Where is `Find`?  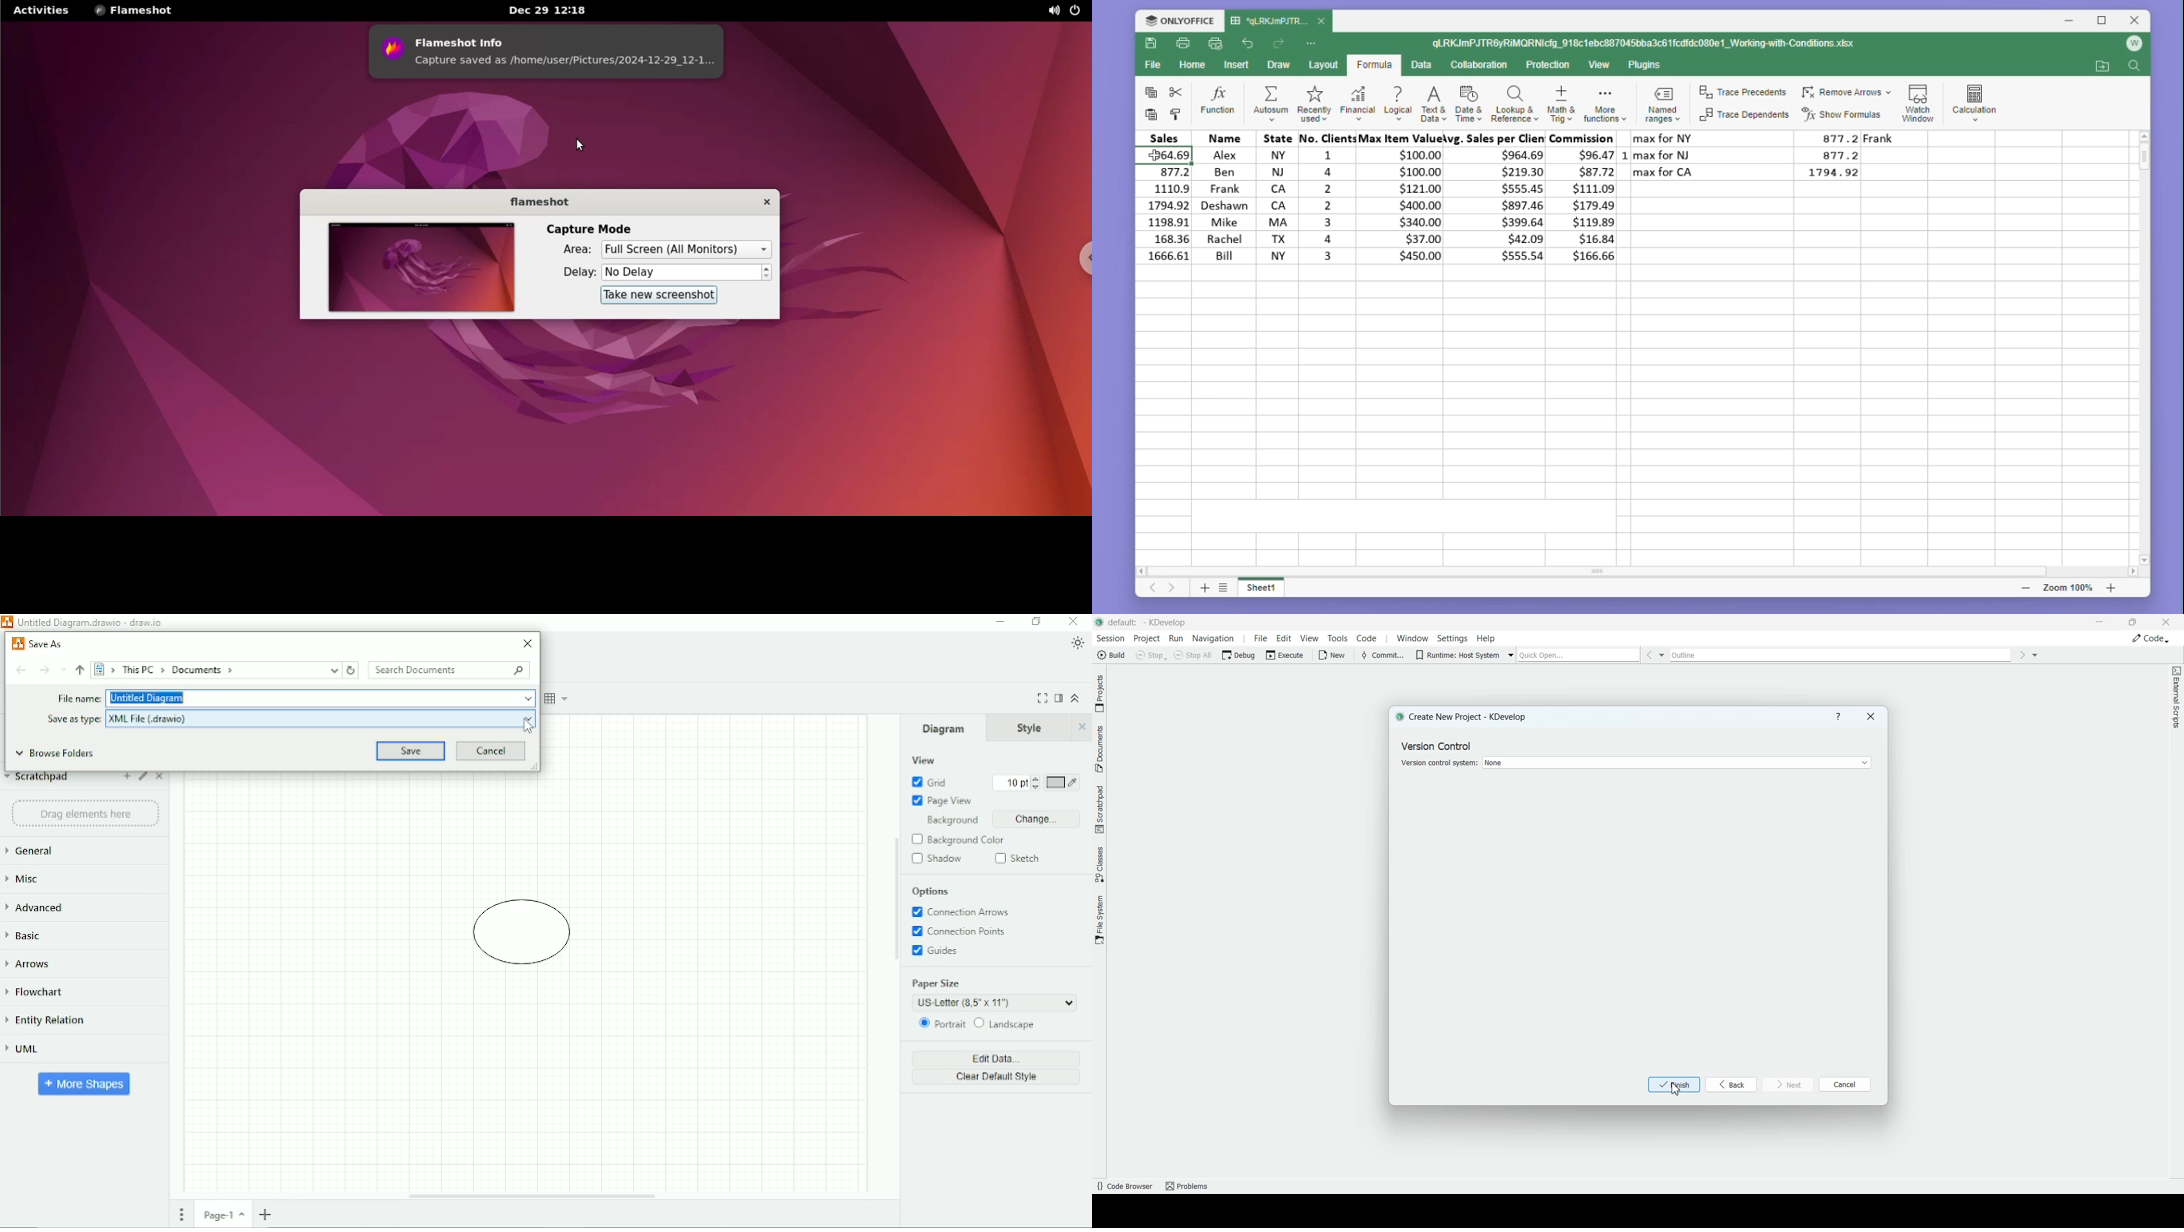 Find is located at coordinates (2134, 68).